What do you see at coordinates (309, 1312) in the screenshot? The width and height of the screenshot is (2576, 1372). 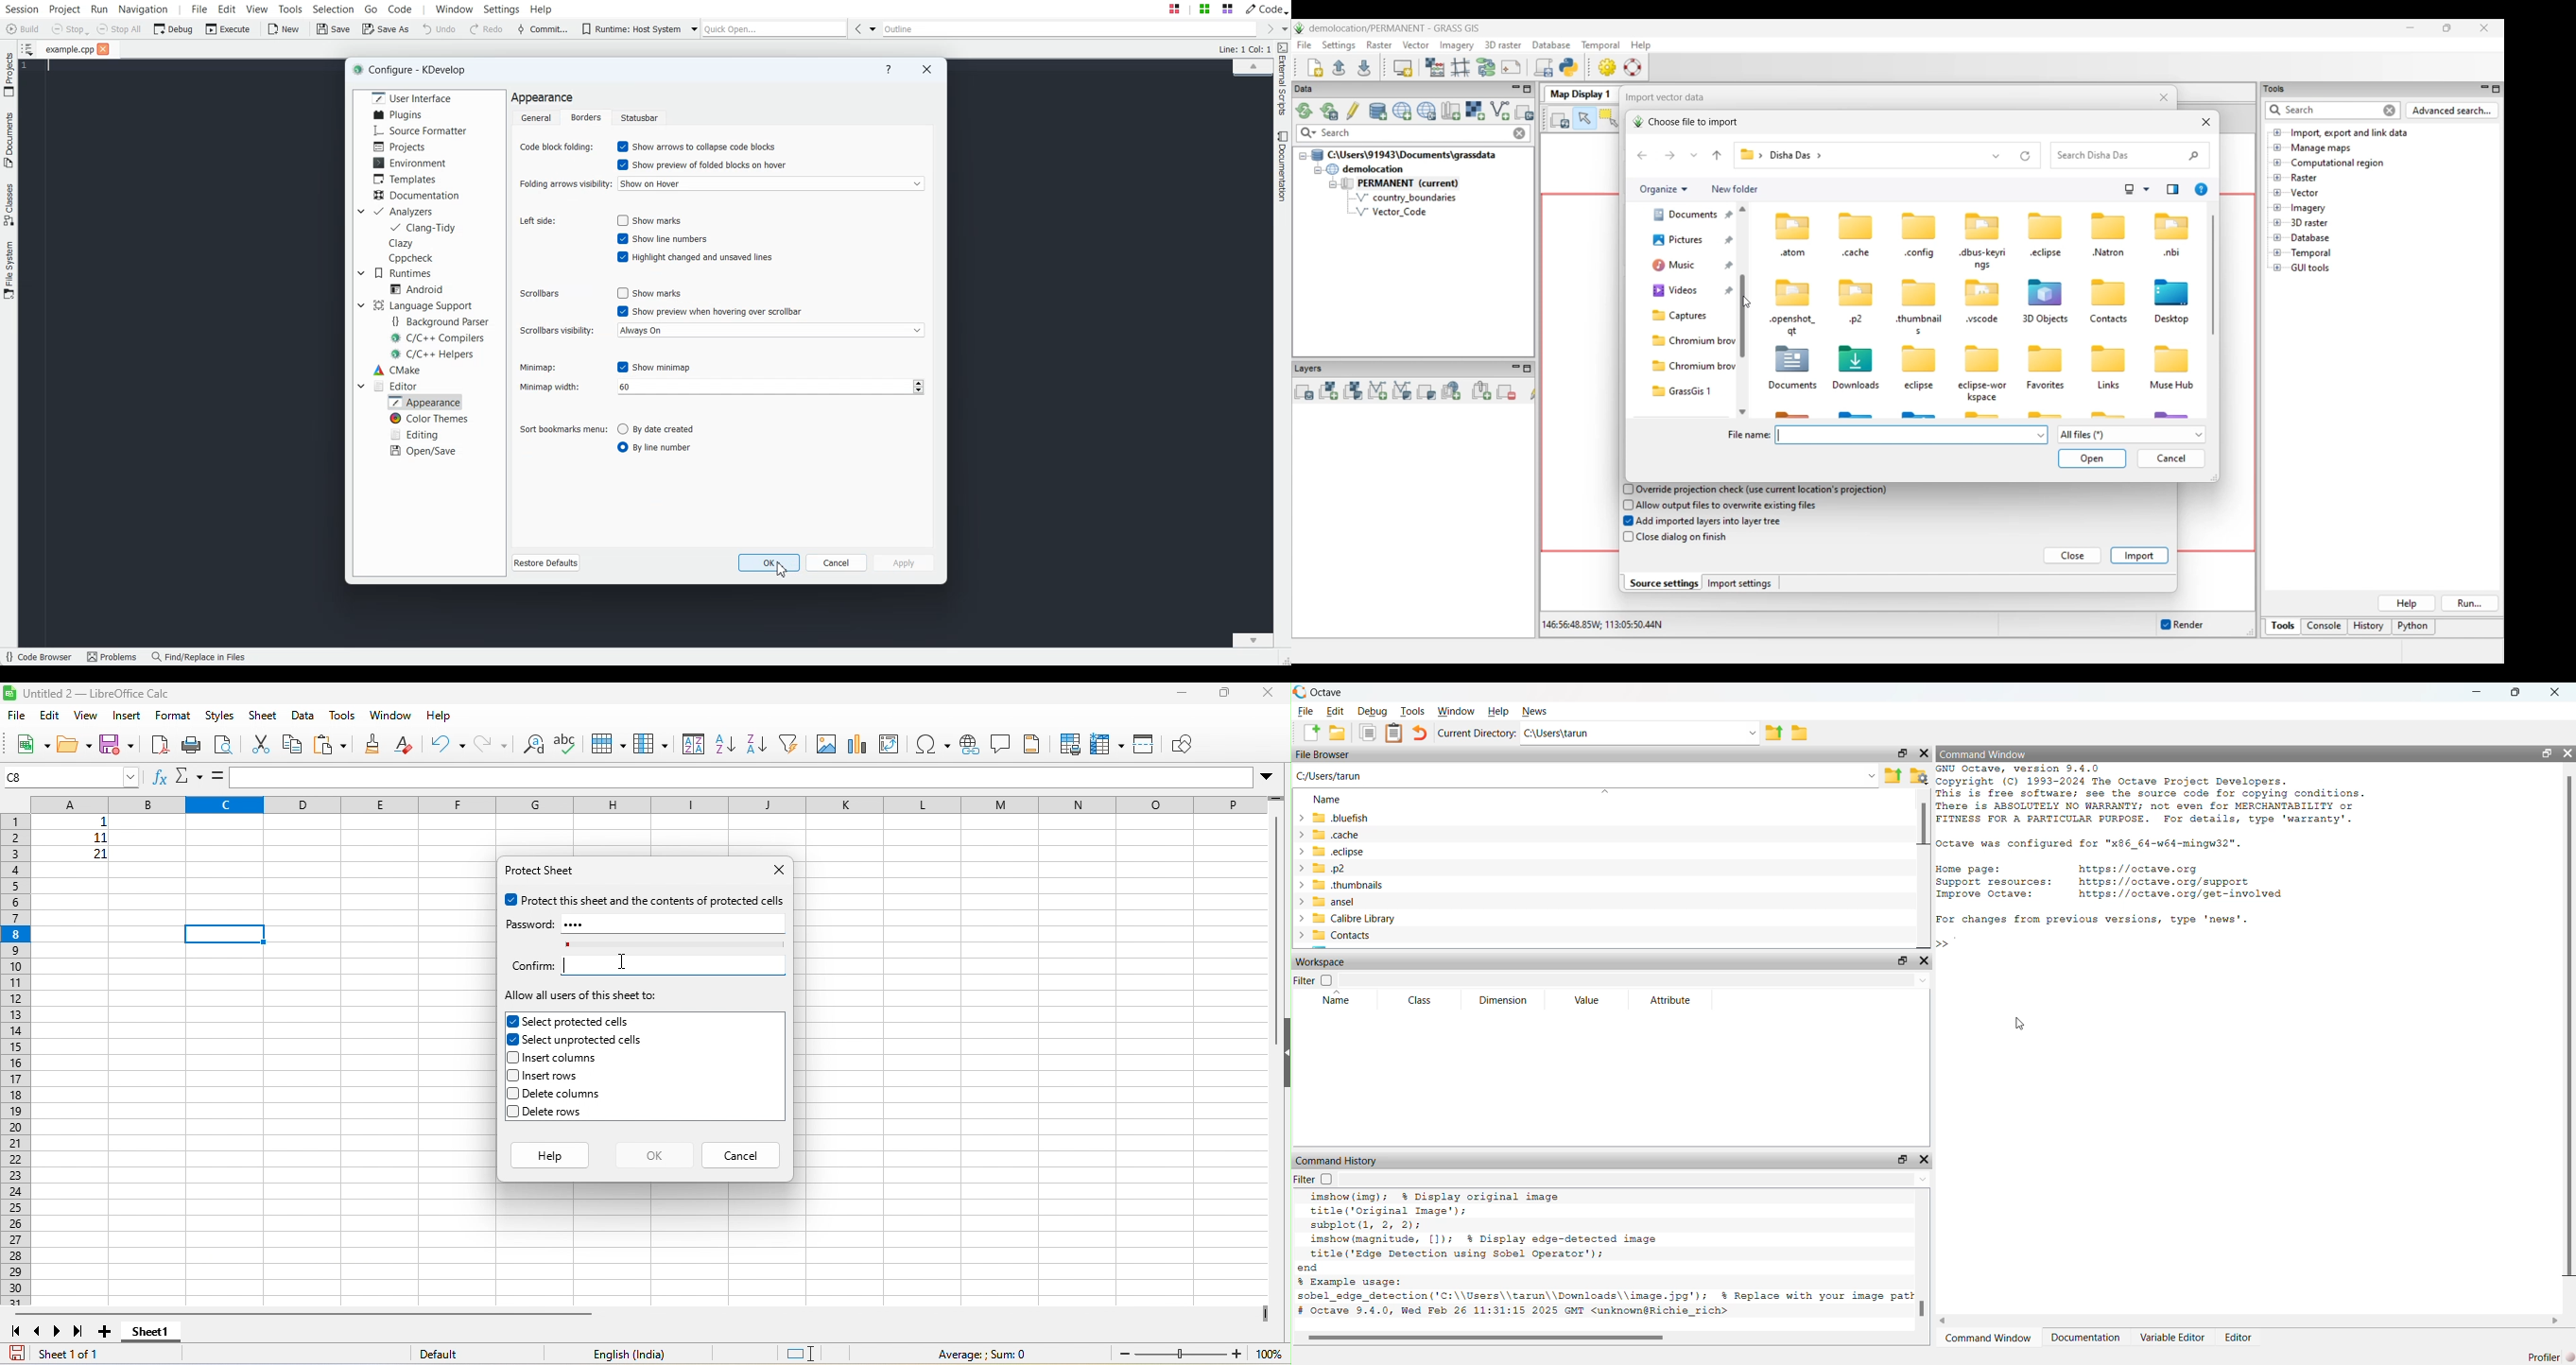 I see `horizontal scroll bar` at bounding box center [309, 1312].